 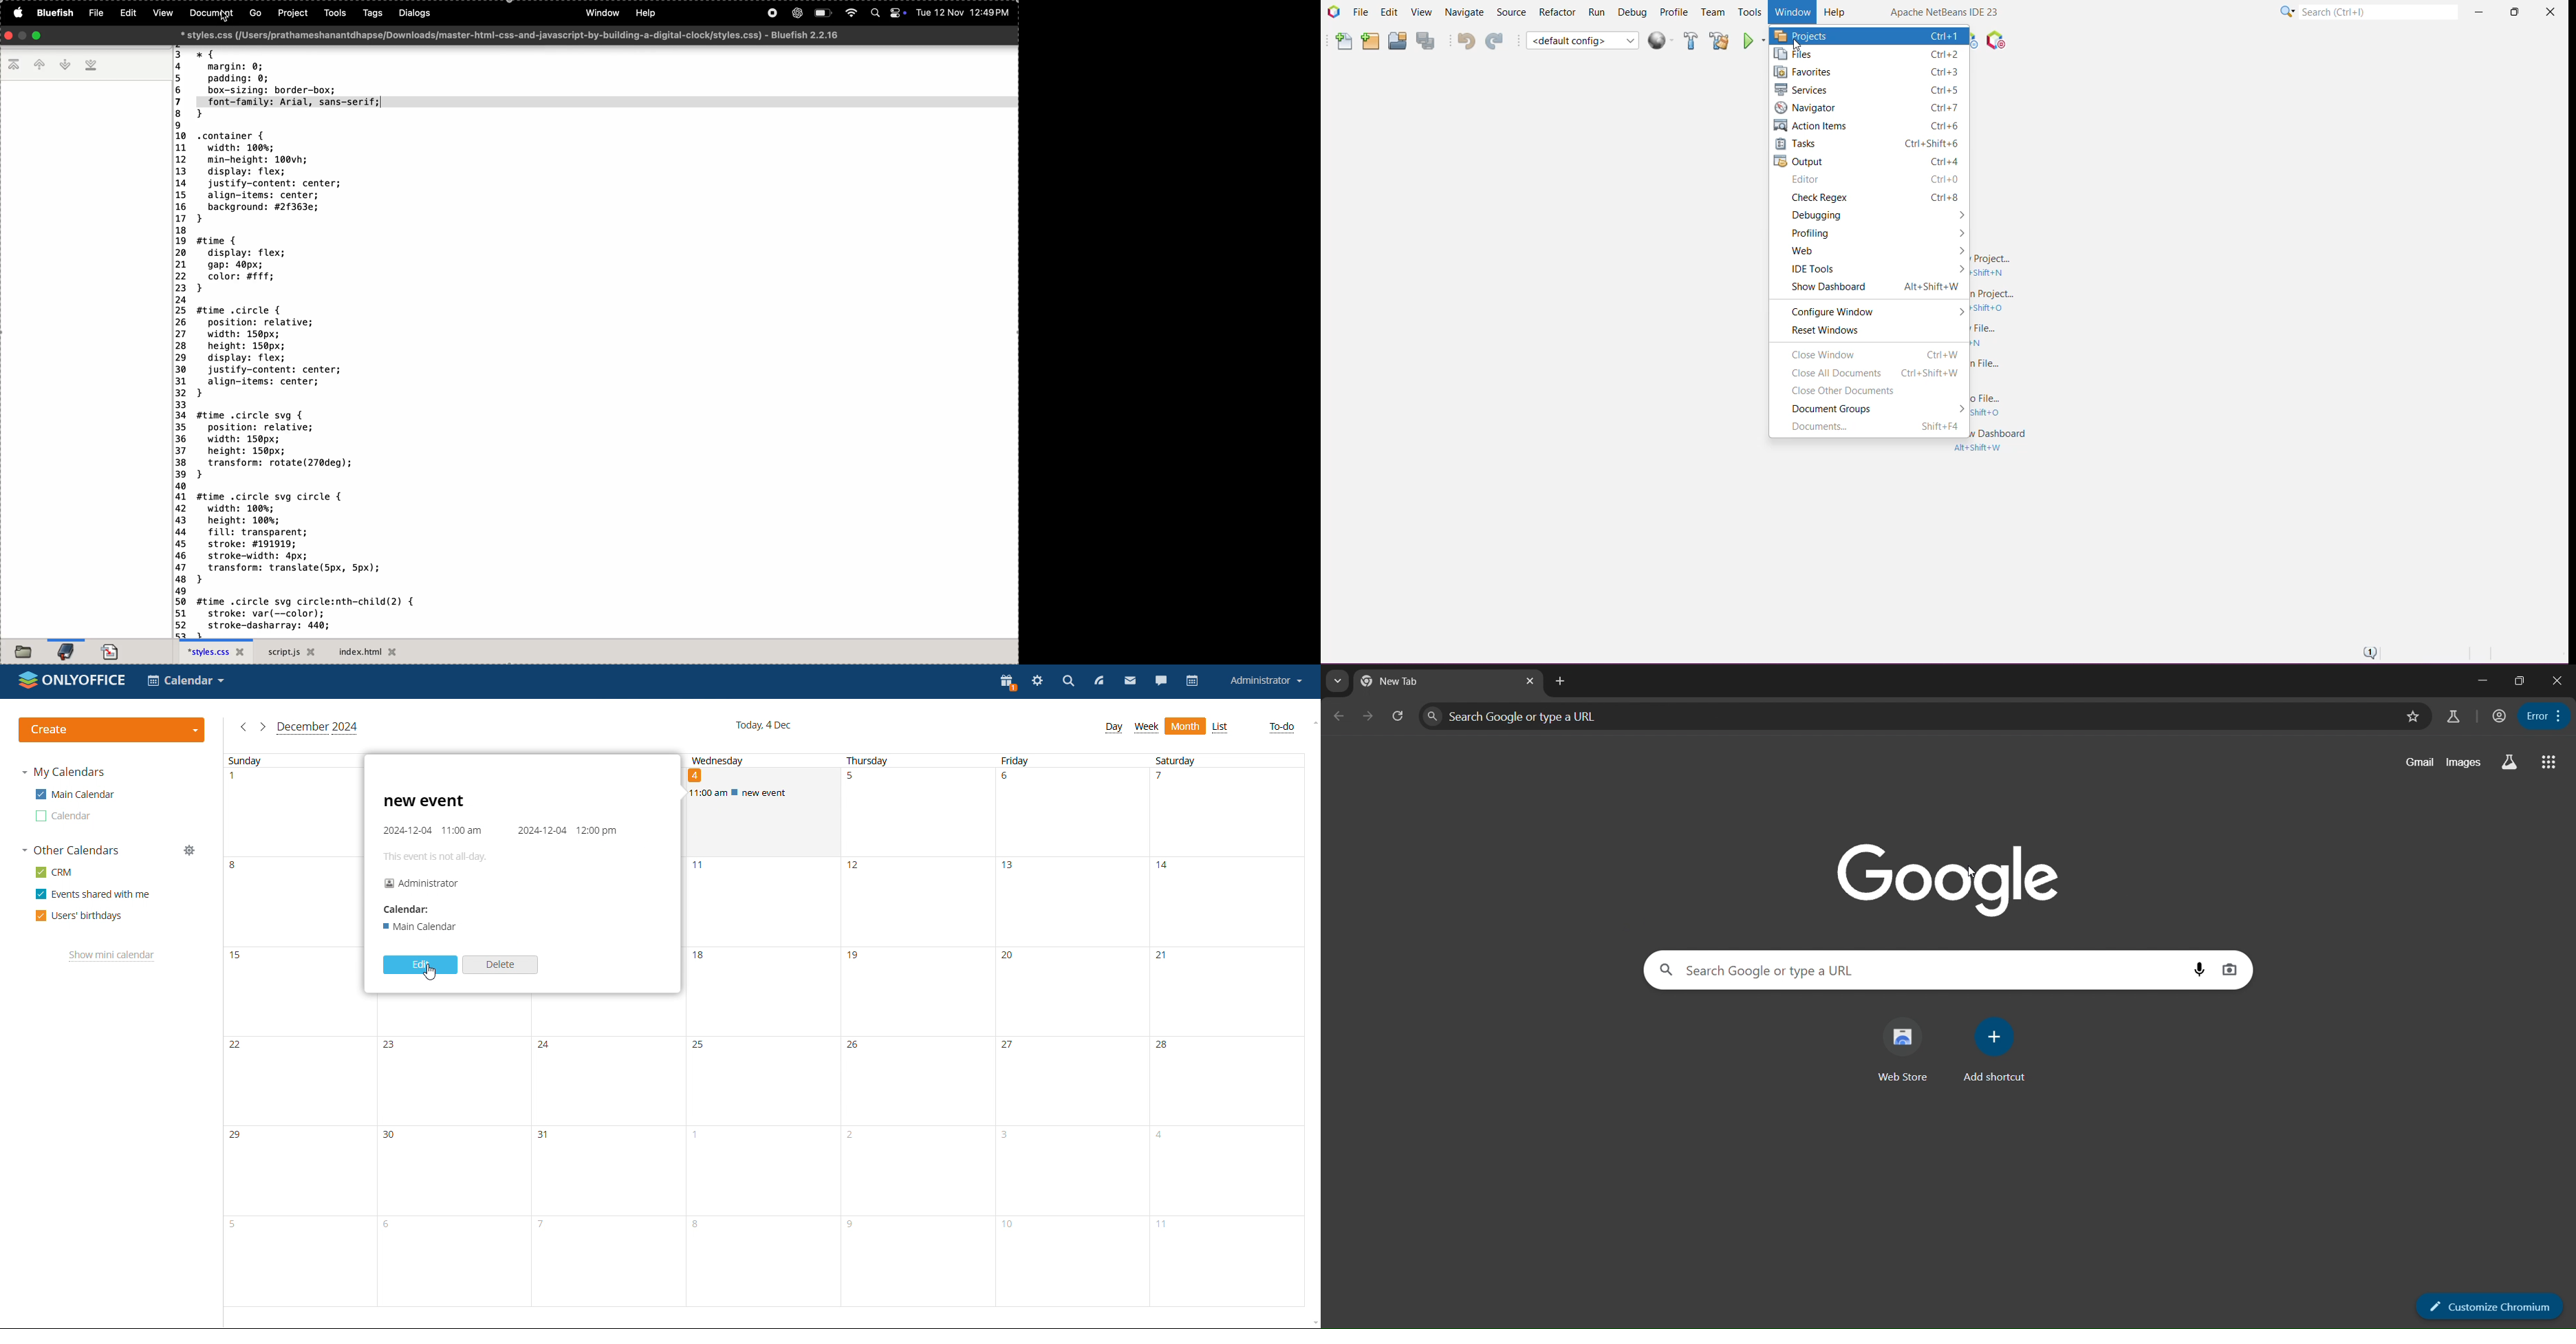 What do you see at coordinates (65, 650) in the screenshot?
I see `bookmarks` at bounding box center [65, 650].